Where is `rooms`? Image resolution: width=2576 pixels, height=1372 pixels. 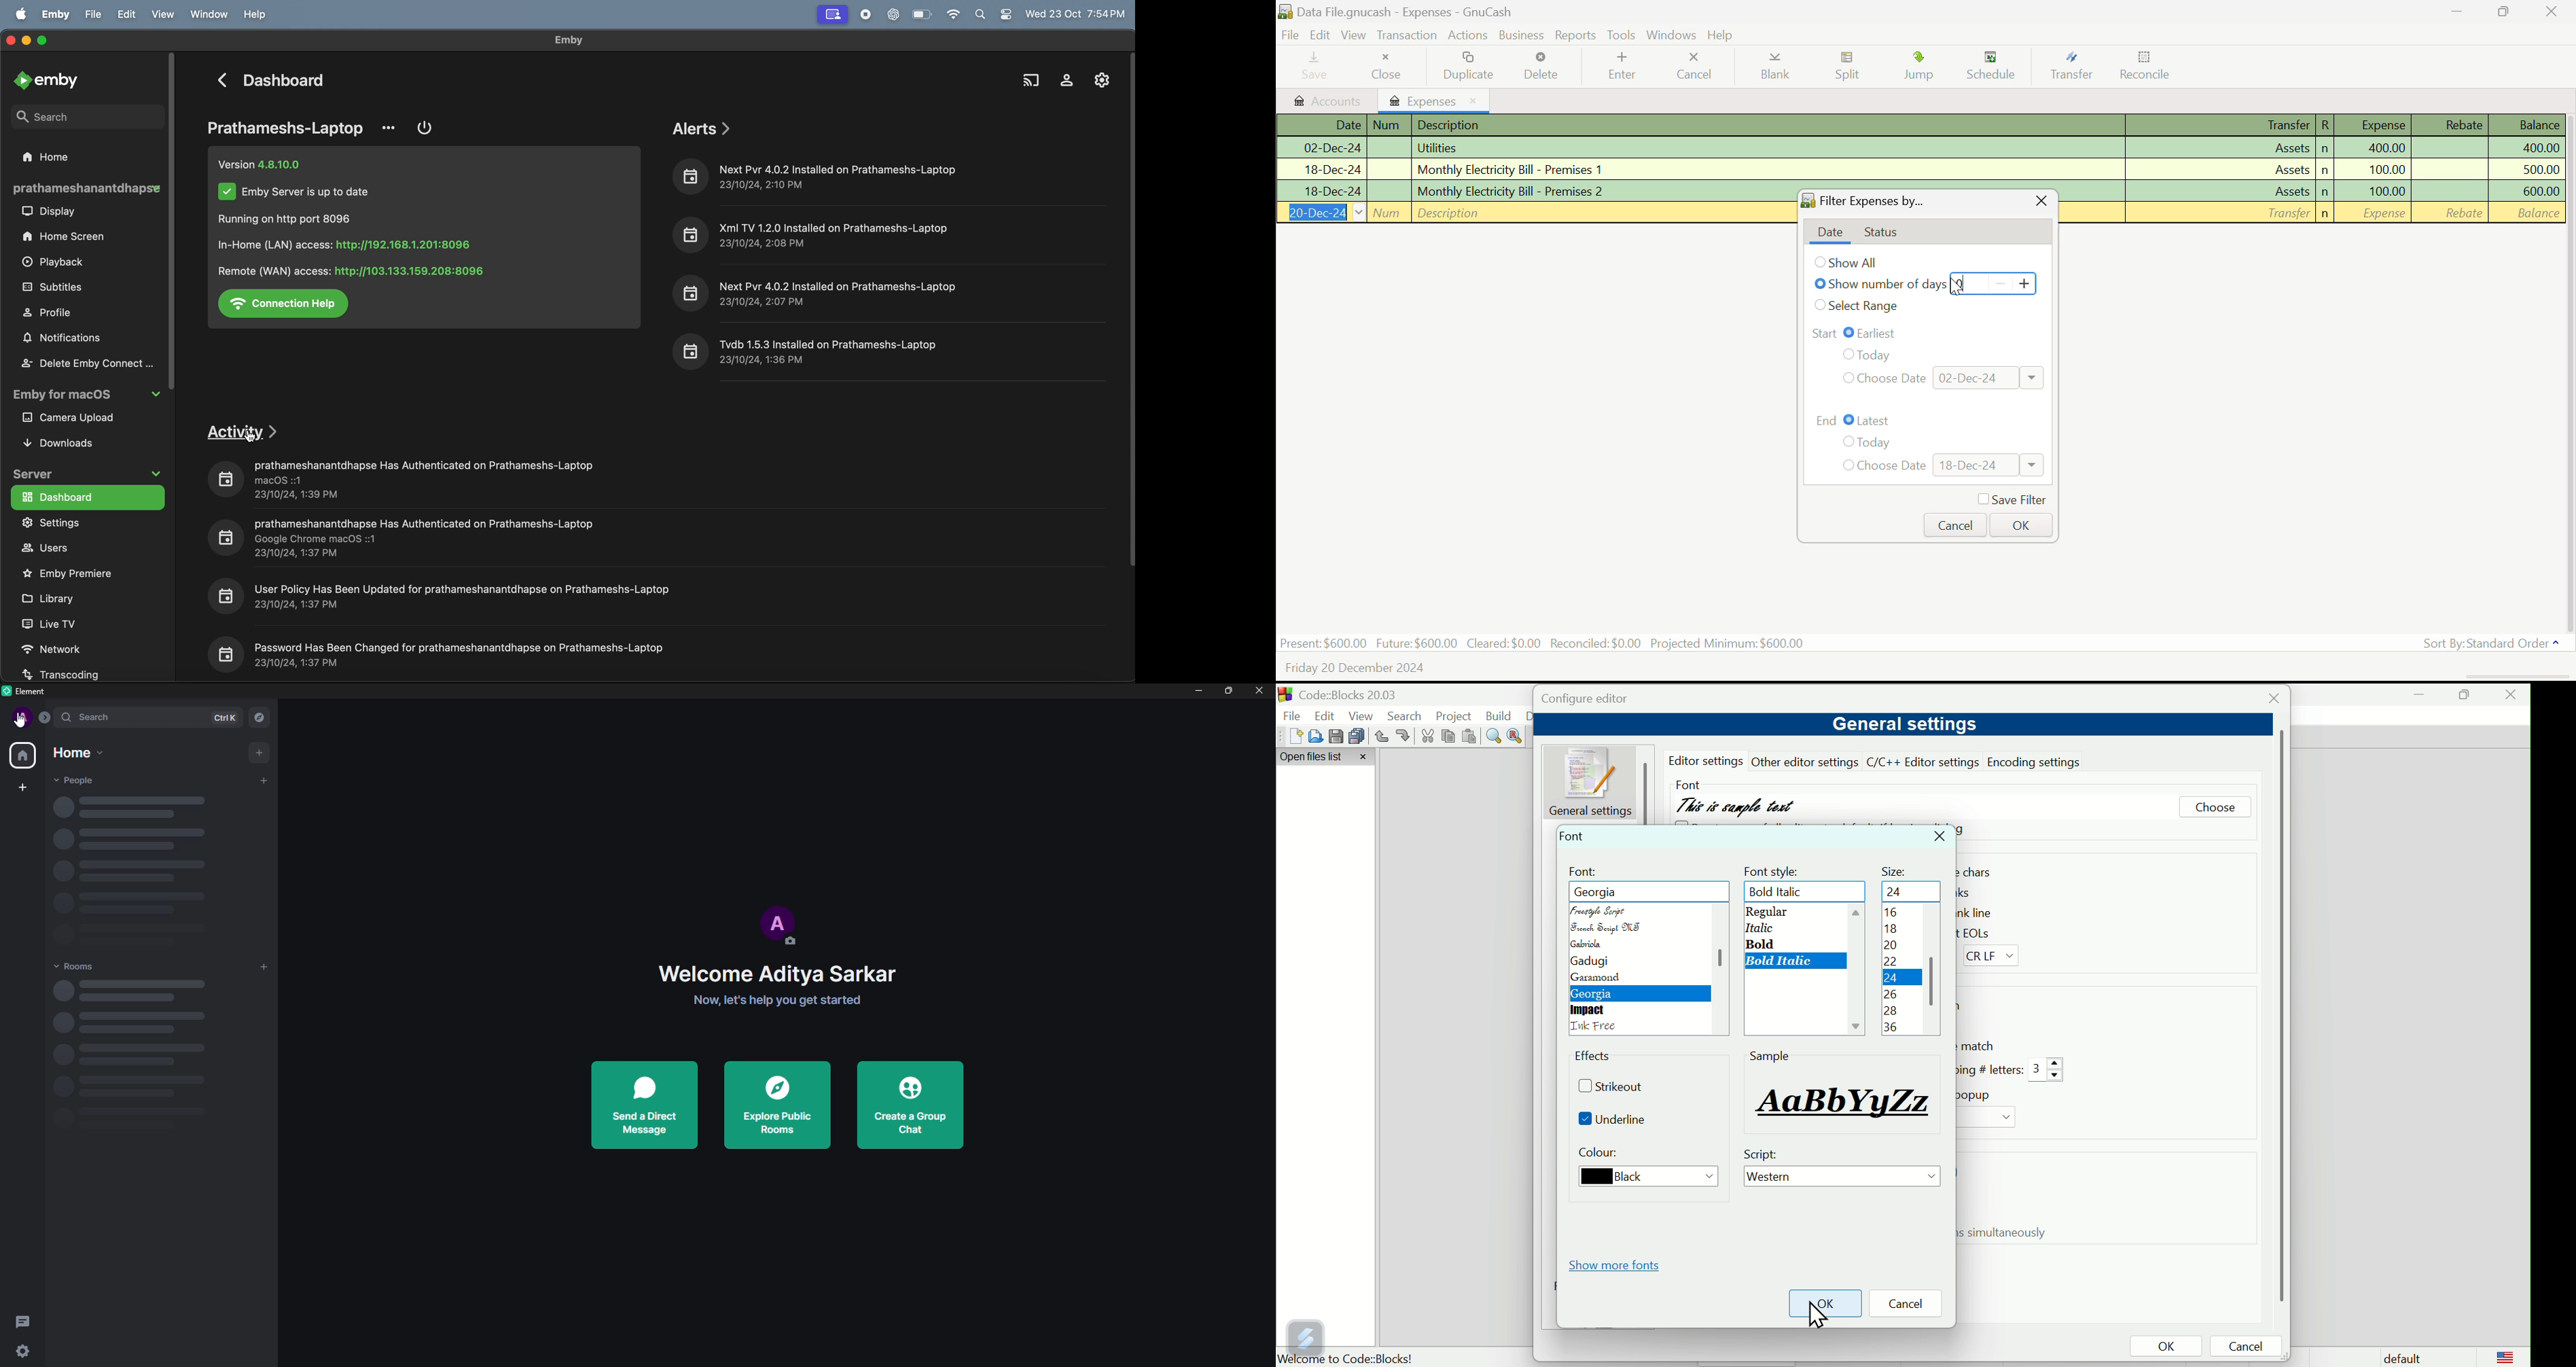 rooms is located at coordinates (76, 965).